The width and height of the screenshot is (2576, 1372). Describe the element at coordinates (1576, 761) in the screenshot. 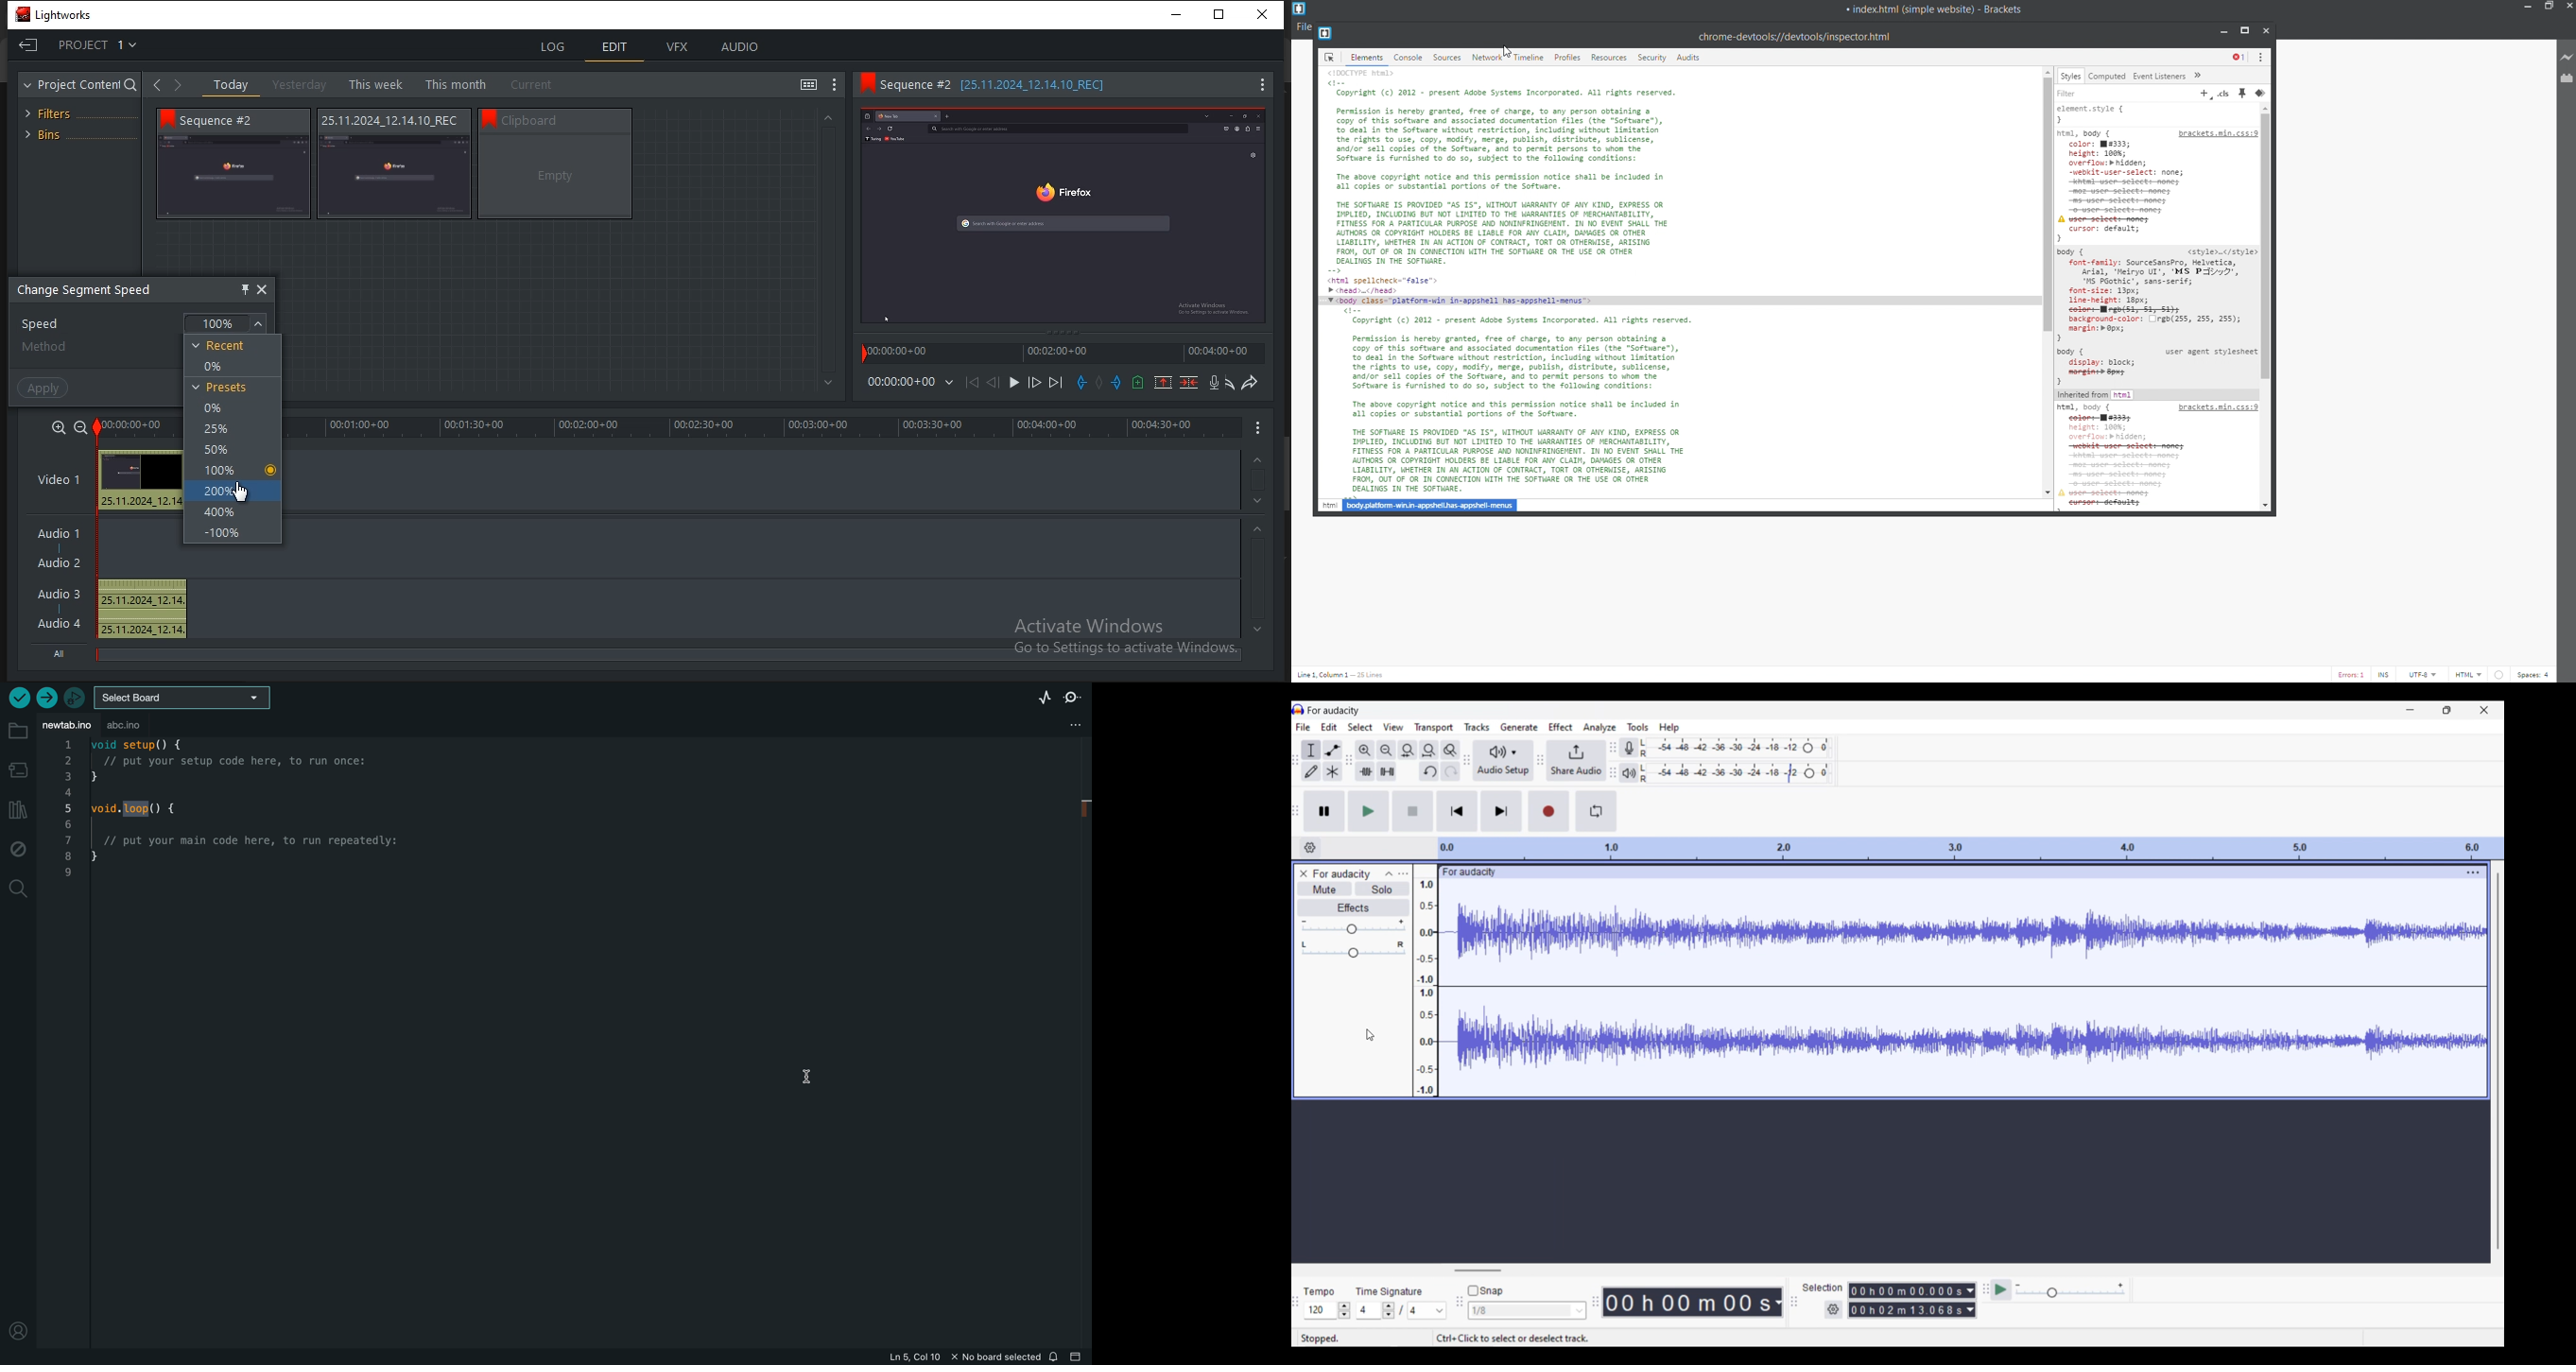

I see `Share audio` at that location.